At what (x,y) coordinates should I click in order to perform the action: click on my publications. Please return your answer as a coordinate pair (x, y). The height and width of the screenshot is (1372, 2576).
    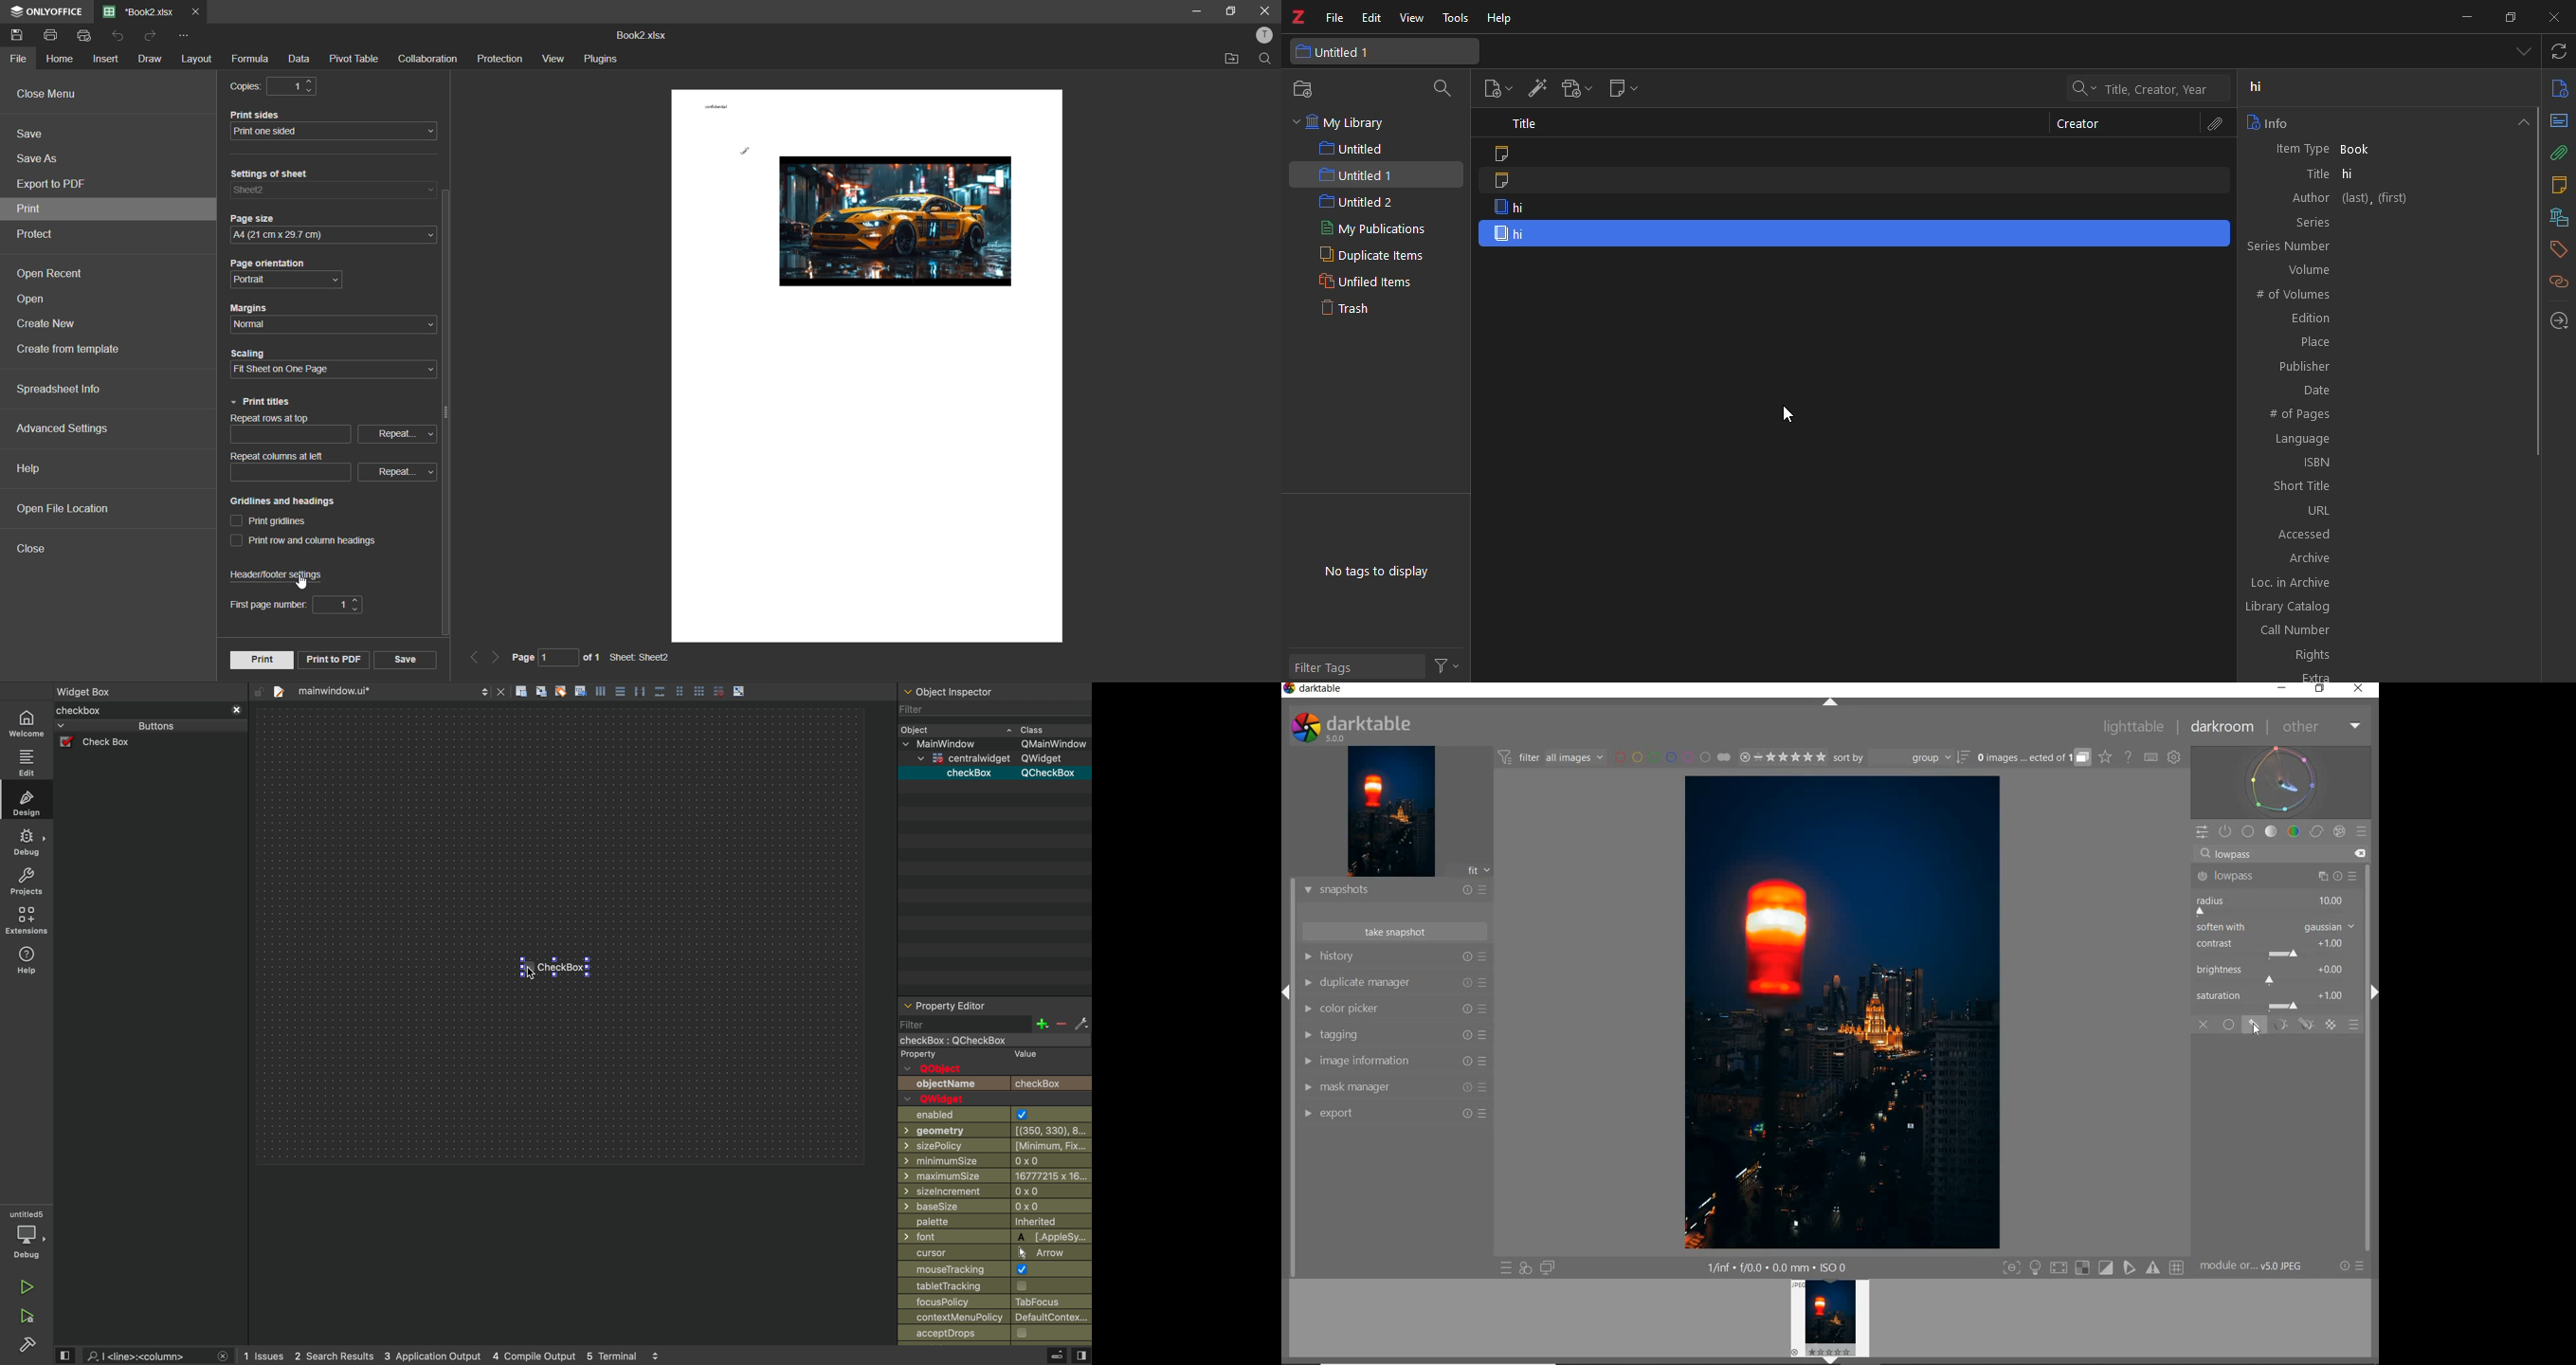
    Looking at the image, I should click on (1369, 228).